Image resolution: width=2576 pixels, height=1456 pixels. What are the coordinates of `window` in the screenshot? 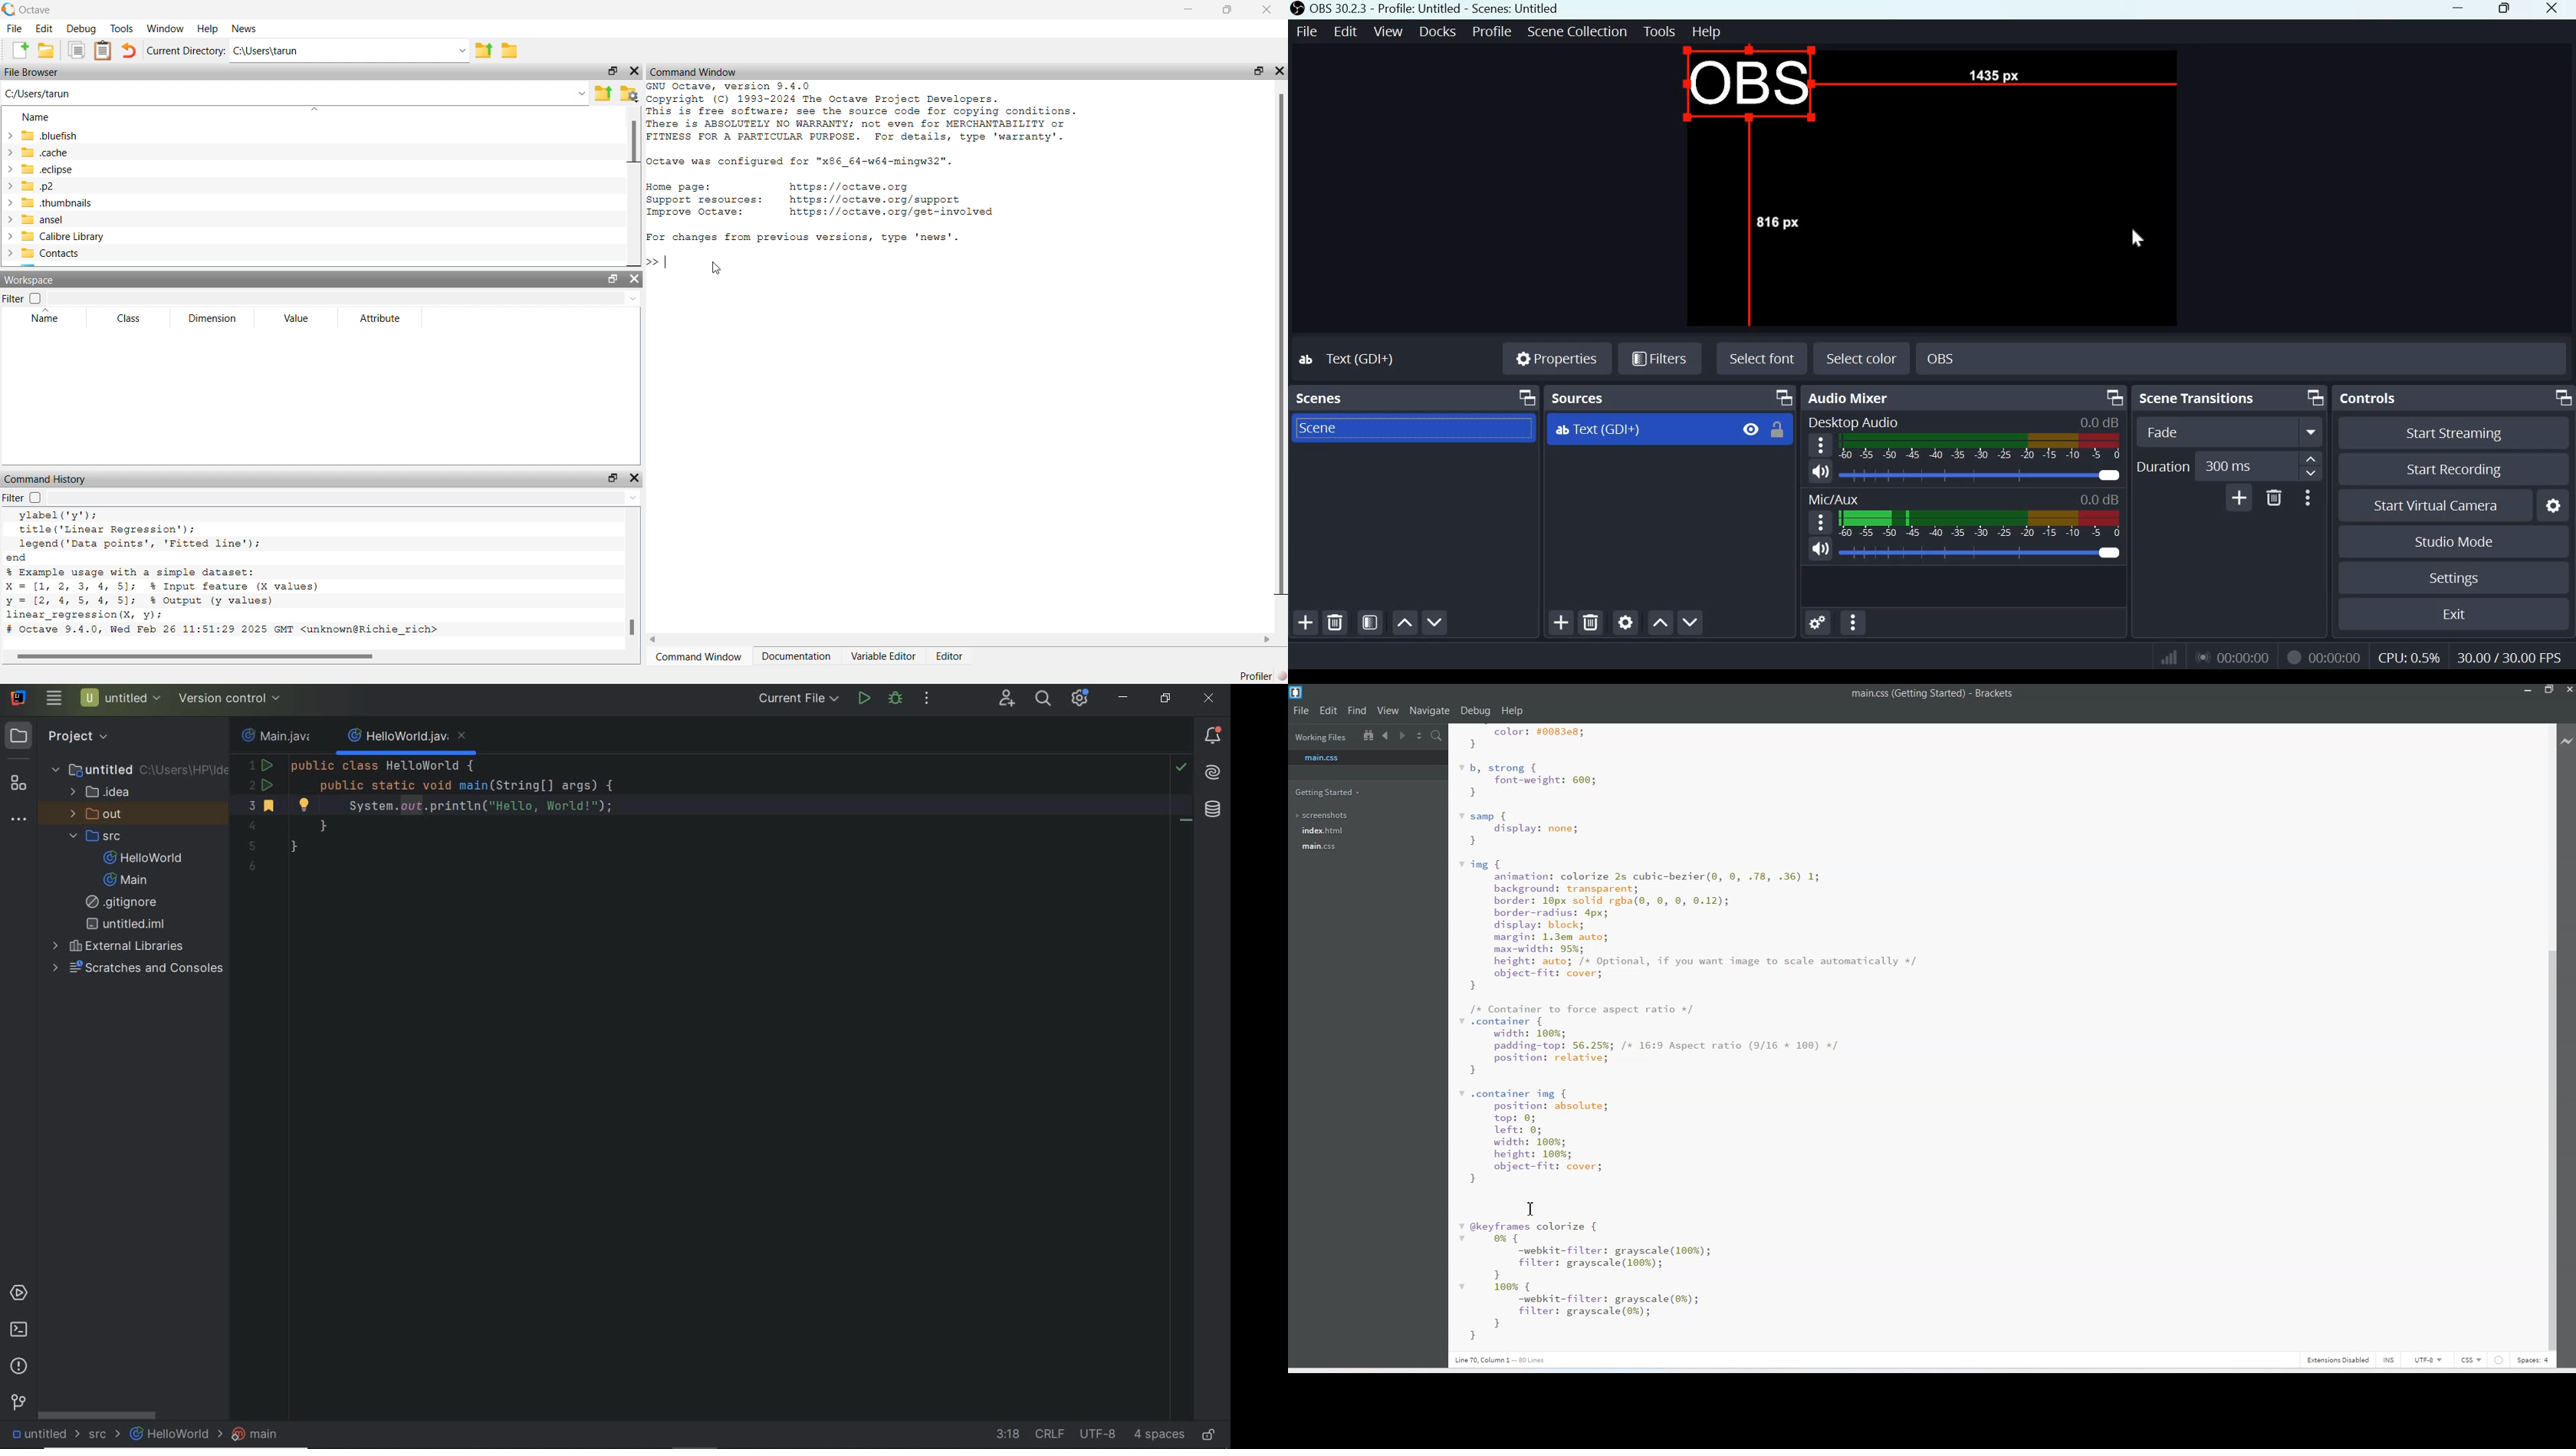 It's located at (167, 28).